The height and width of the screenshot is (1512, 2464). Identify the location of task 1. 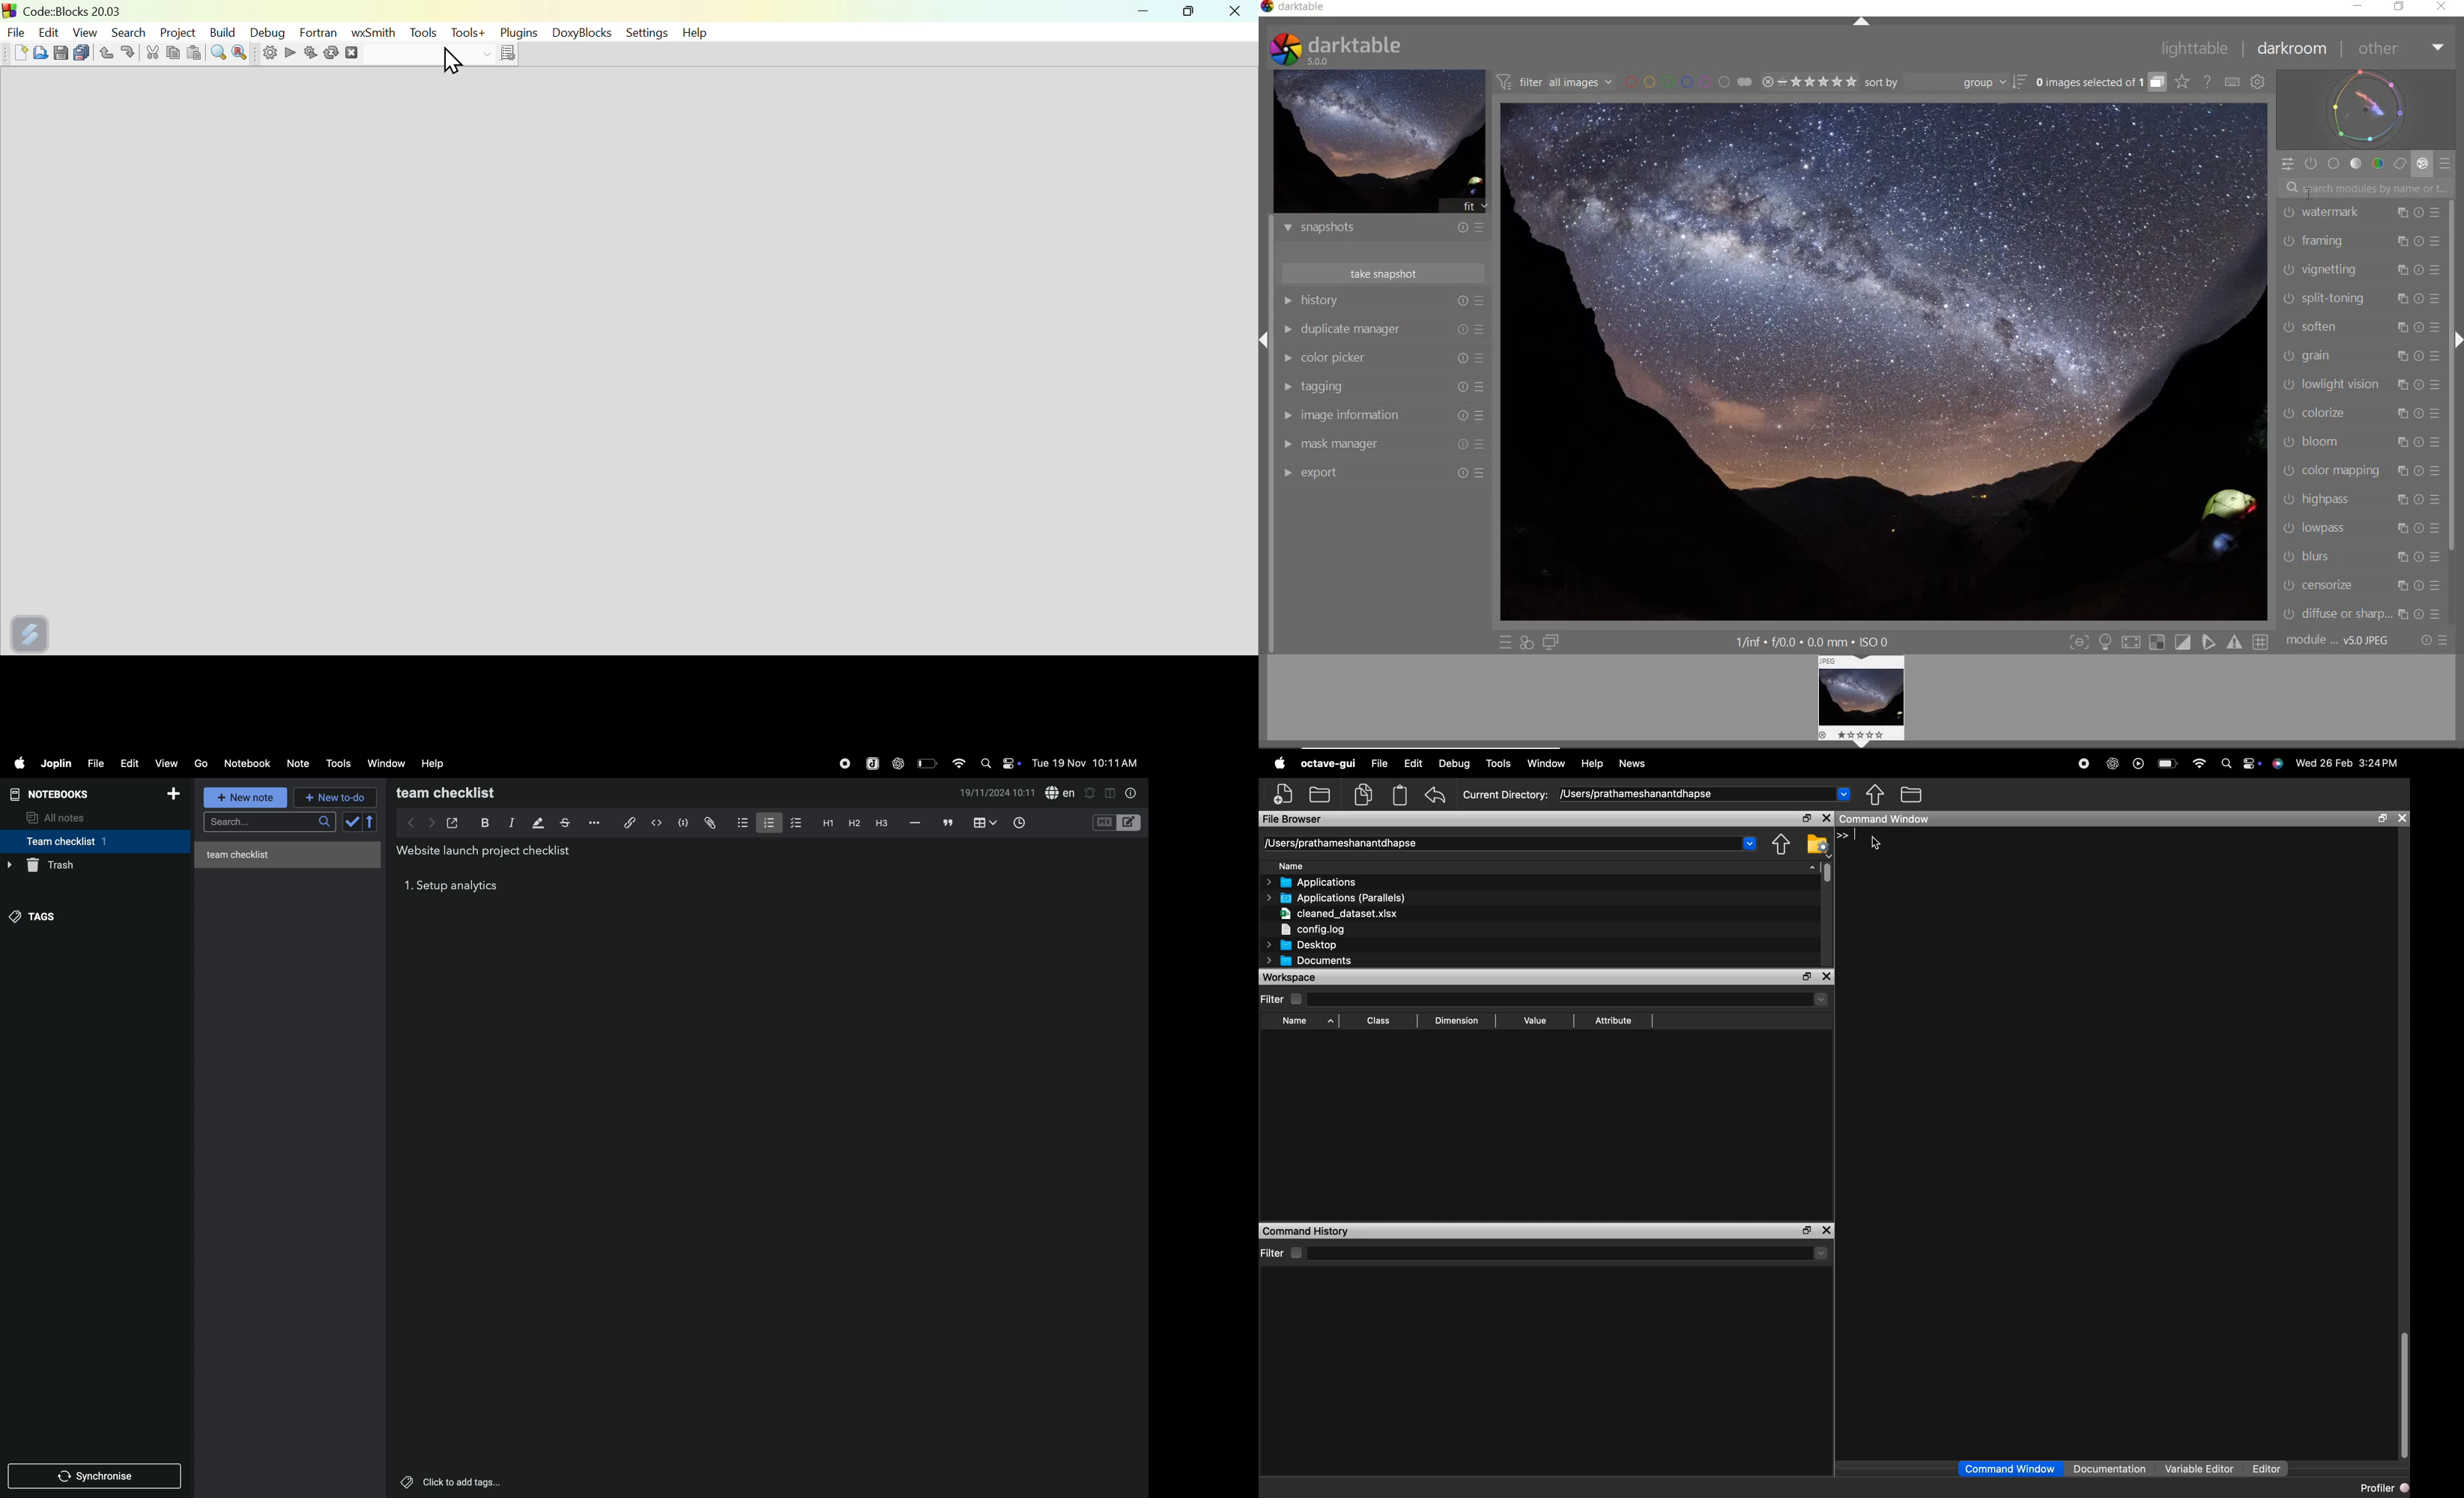
(407, 887).